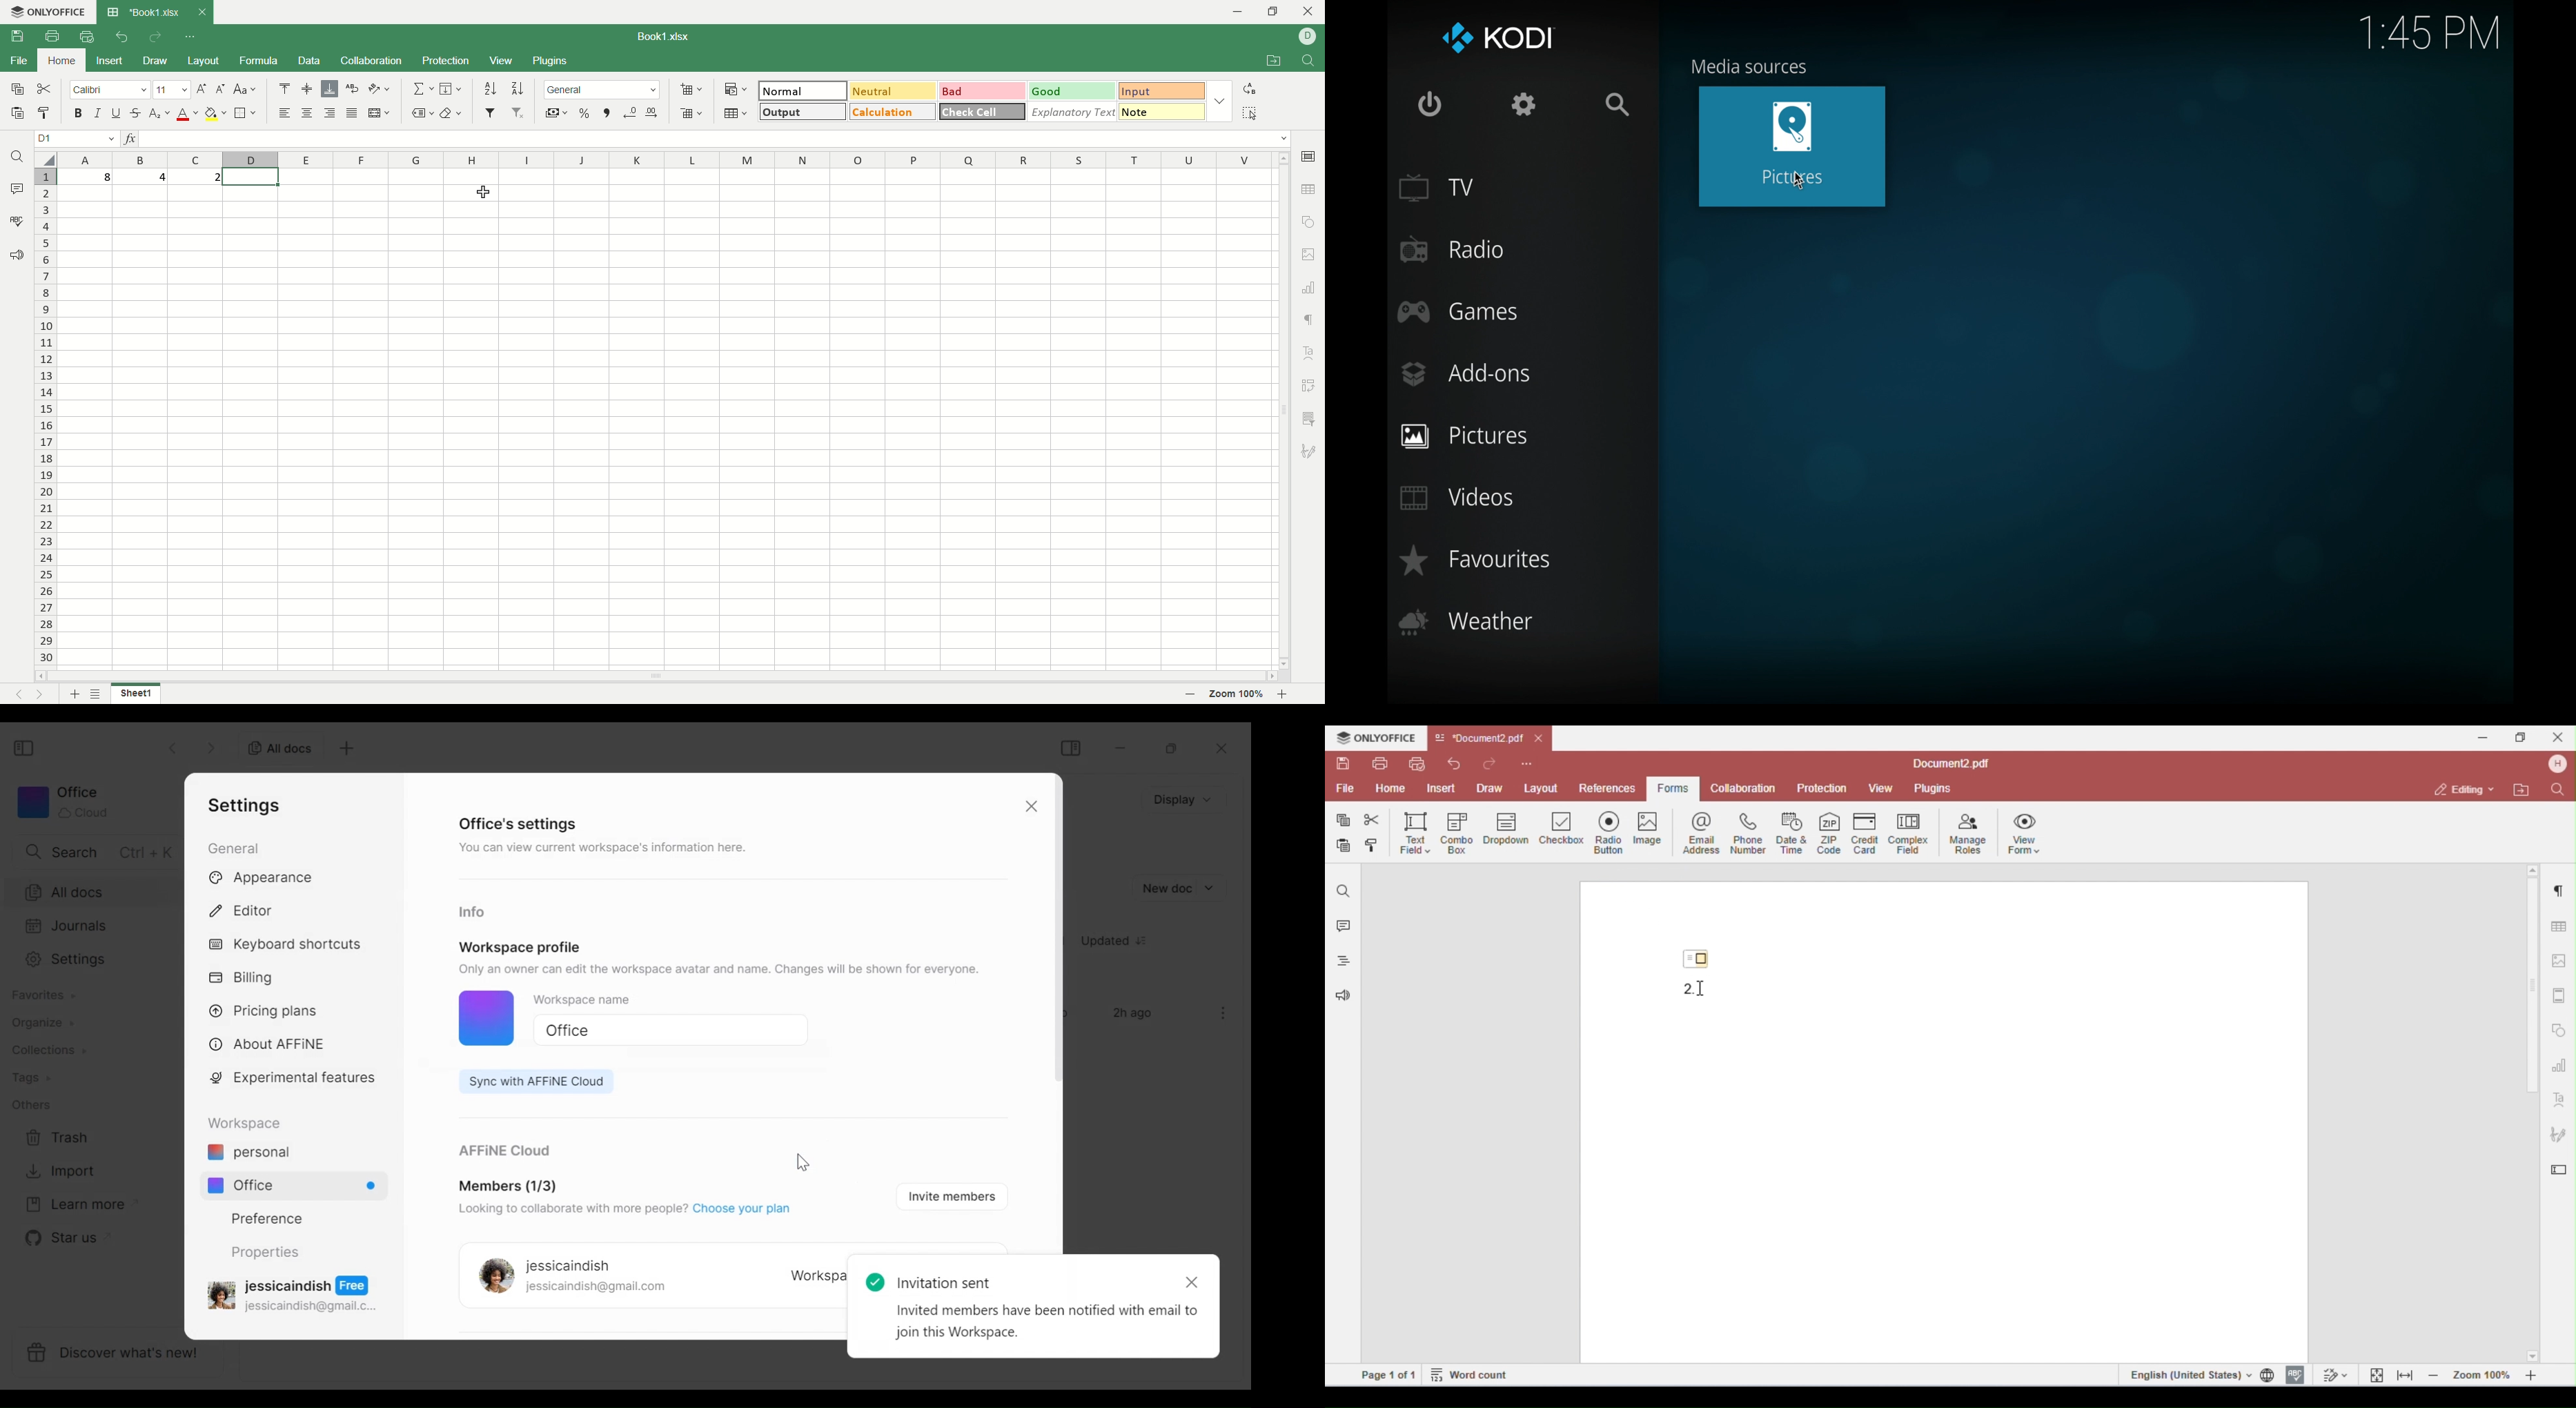 The height and width of the screenshot is (1428, 2576). What do you see at coordinates (46, 12) in the screenshot?
I see `onlyoffice` at bounding box center [46, 12].